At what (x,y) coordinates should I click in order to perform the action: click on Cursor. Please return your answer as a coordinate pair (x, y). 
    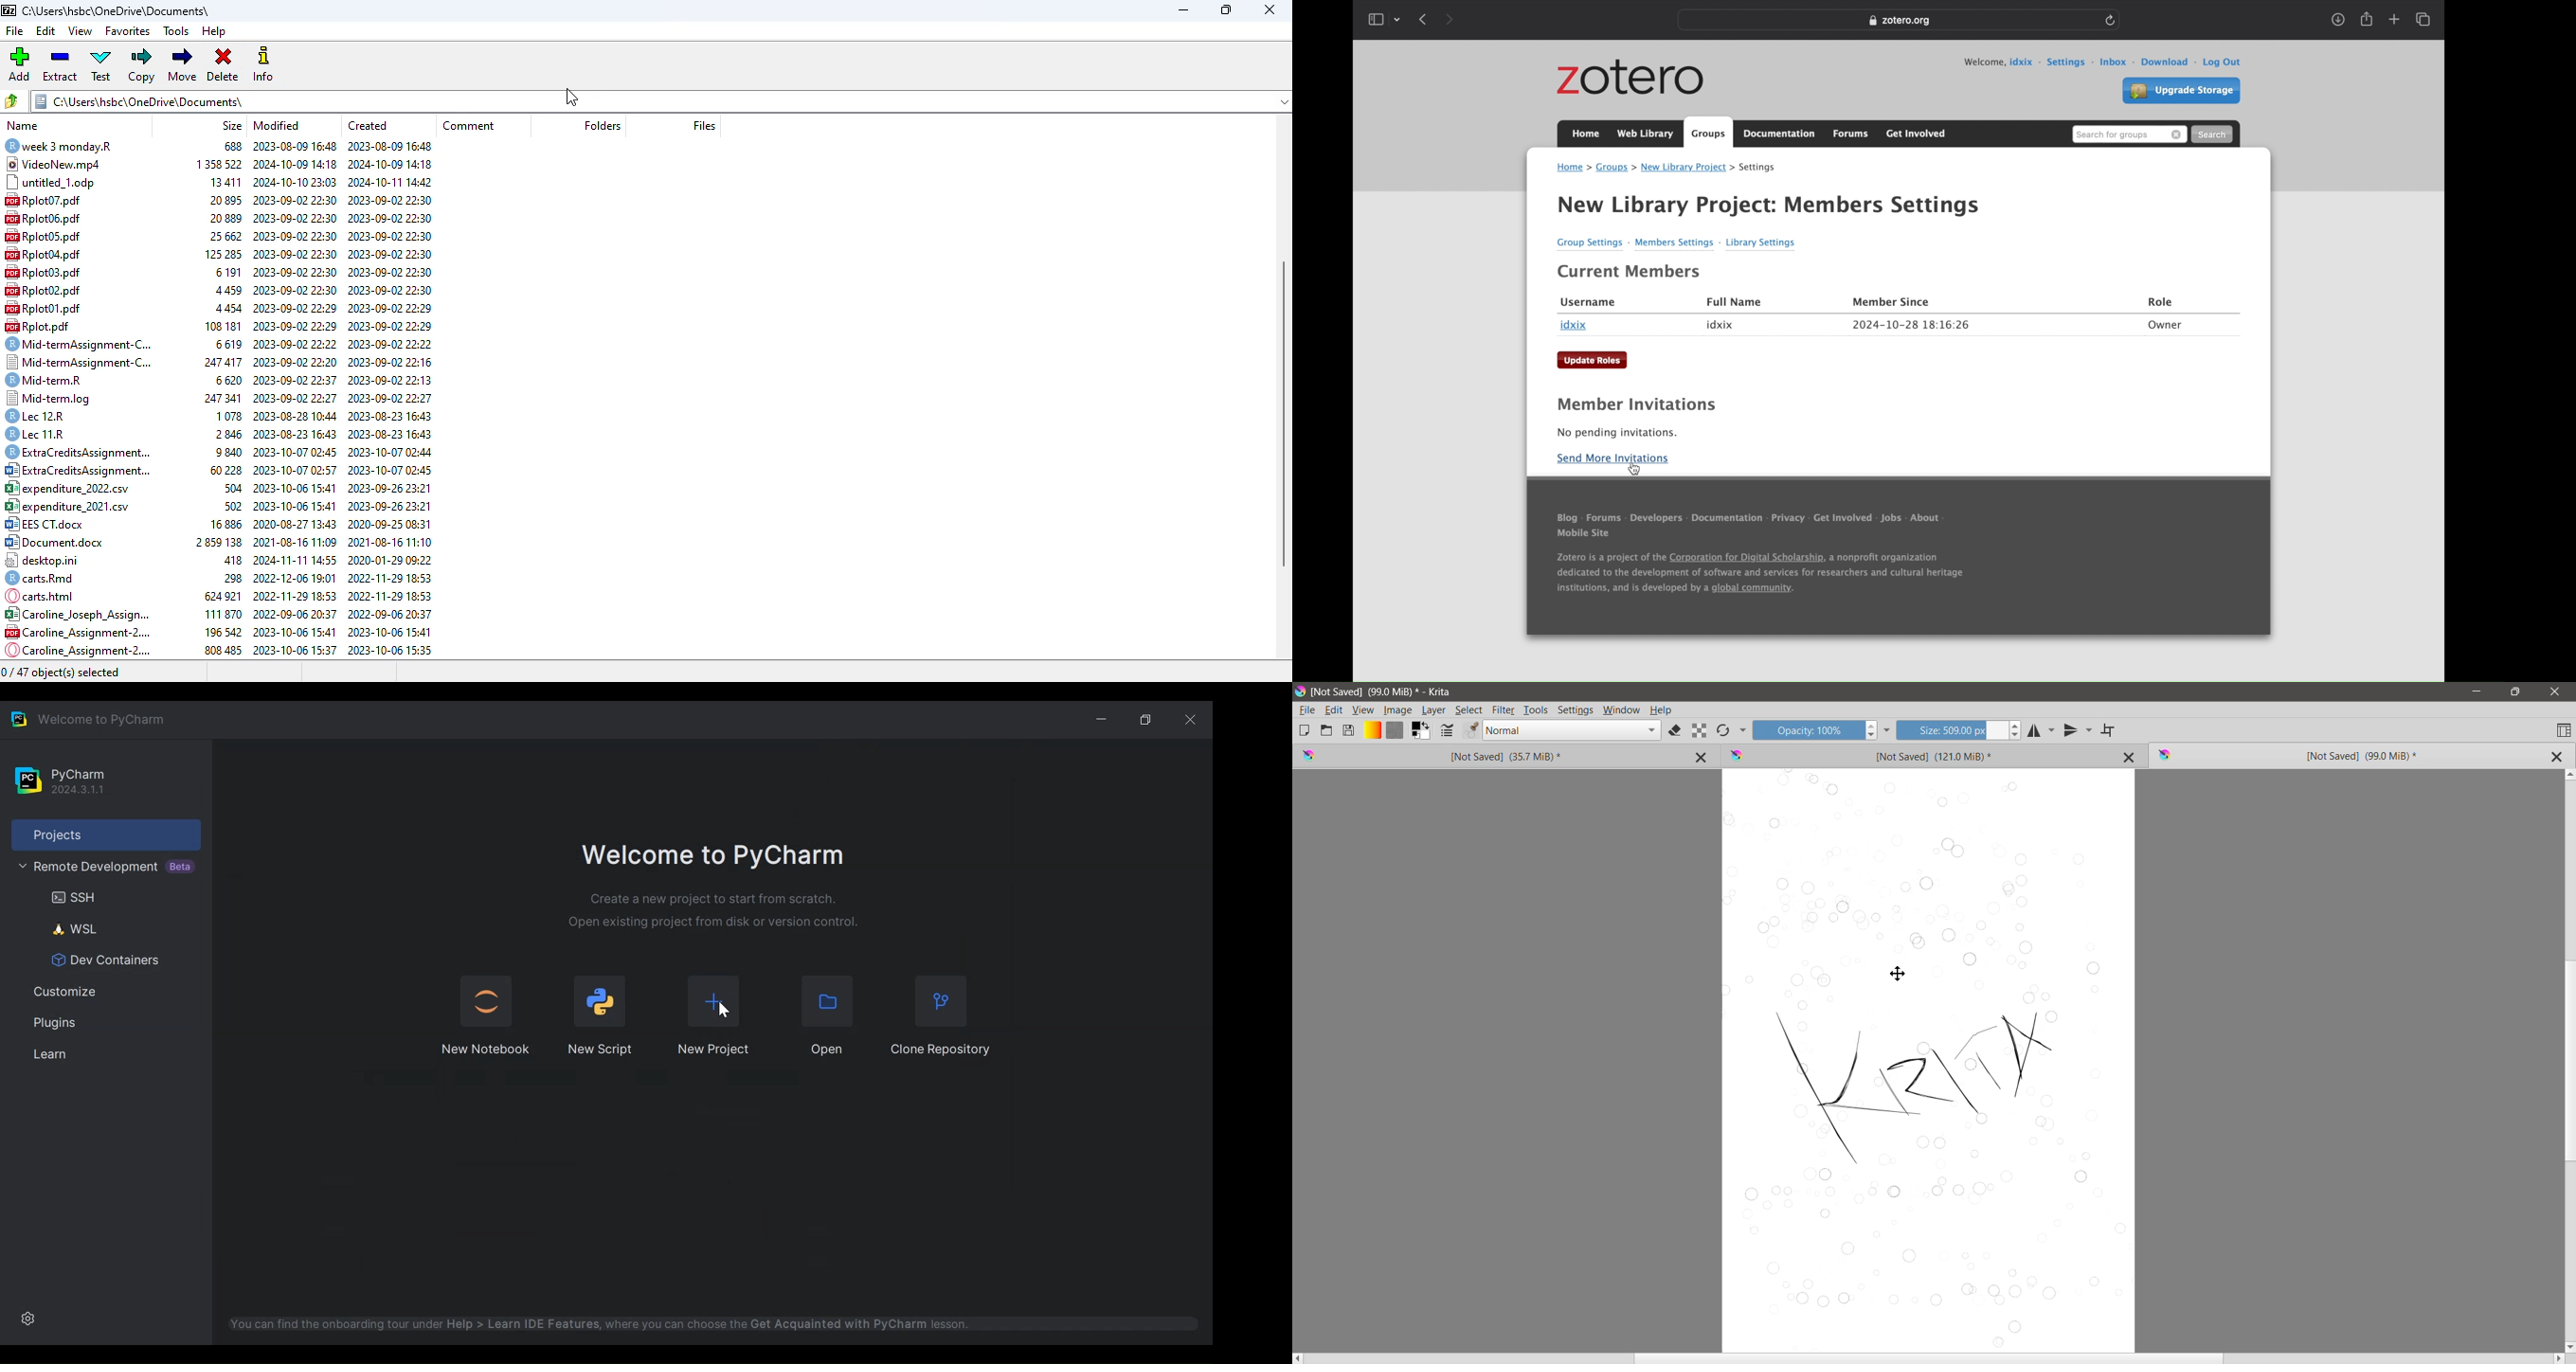
    Looking at the image, I should click on (724, 1010).